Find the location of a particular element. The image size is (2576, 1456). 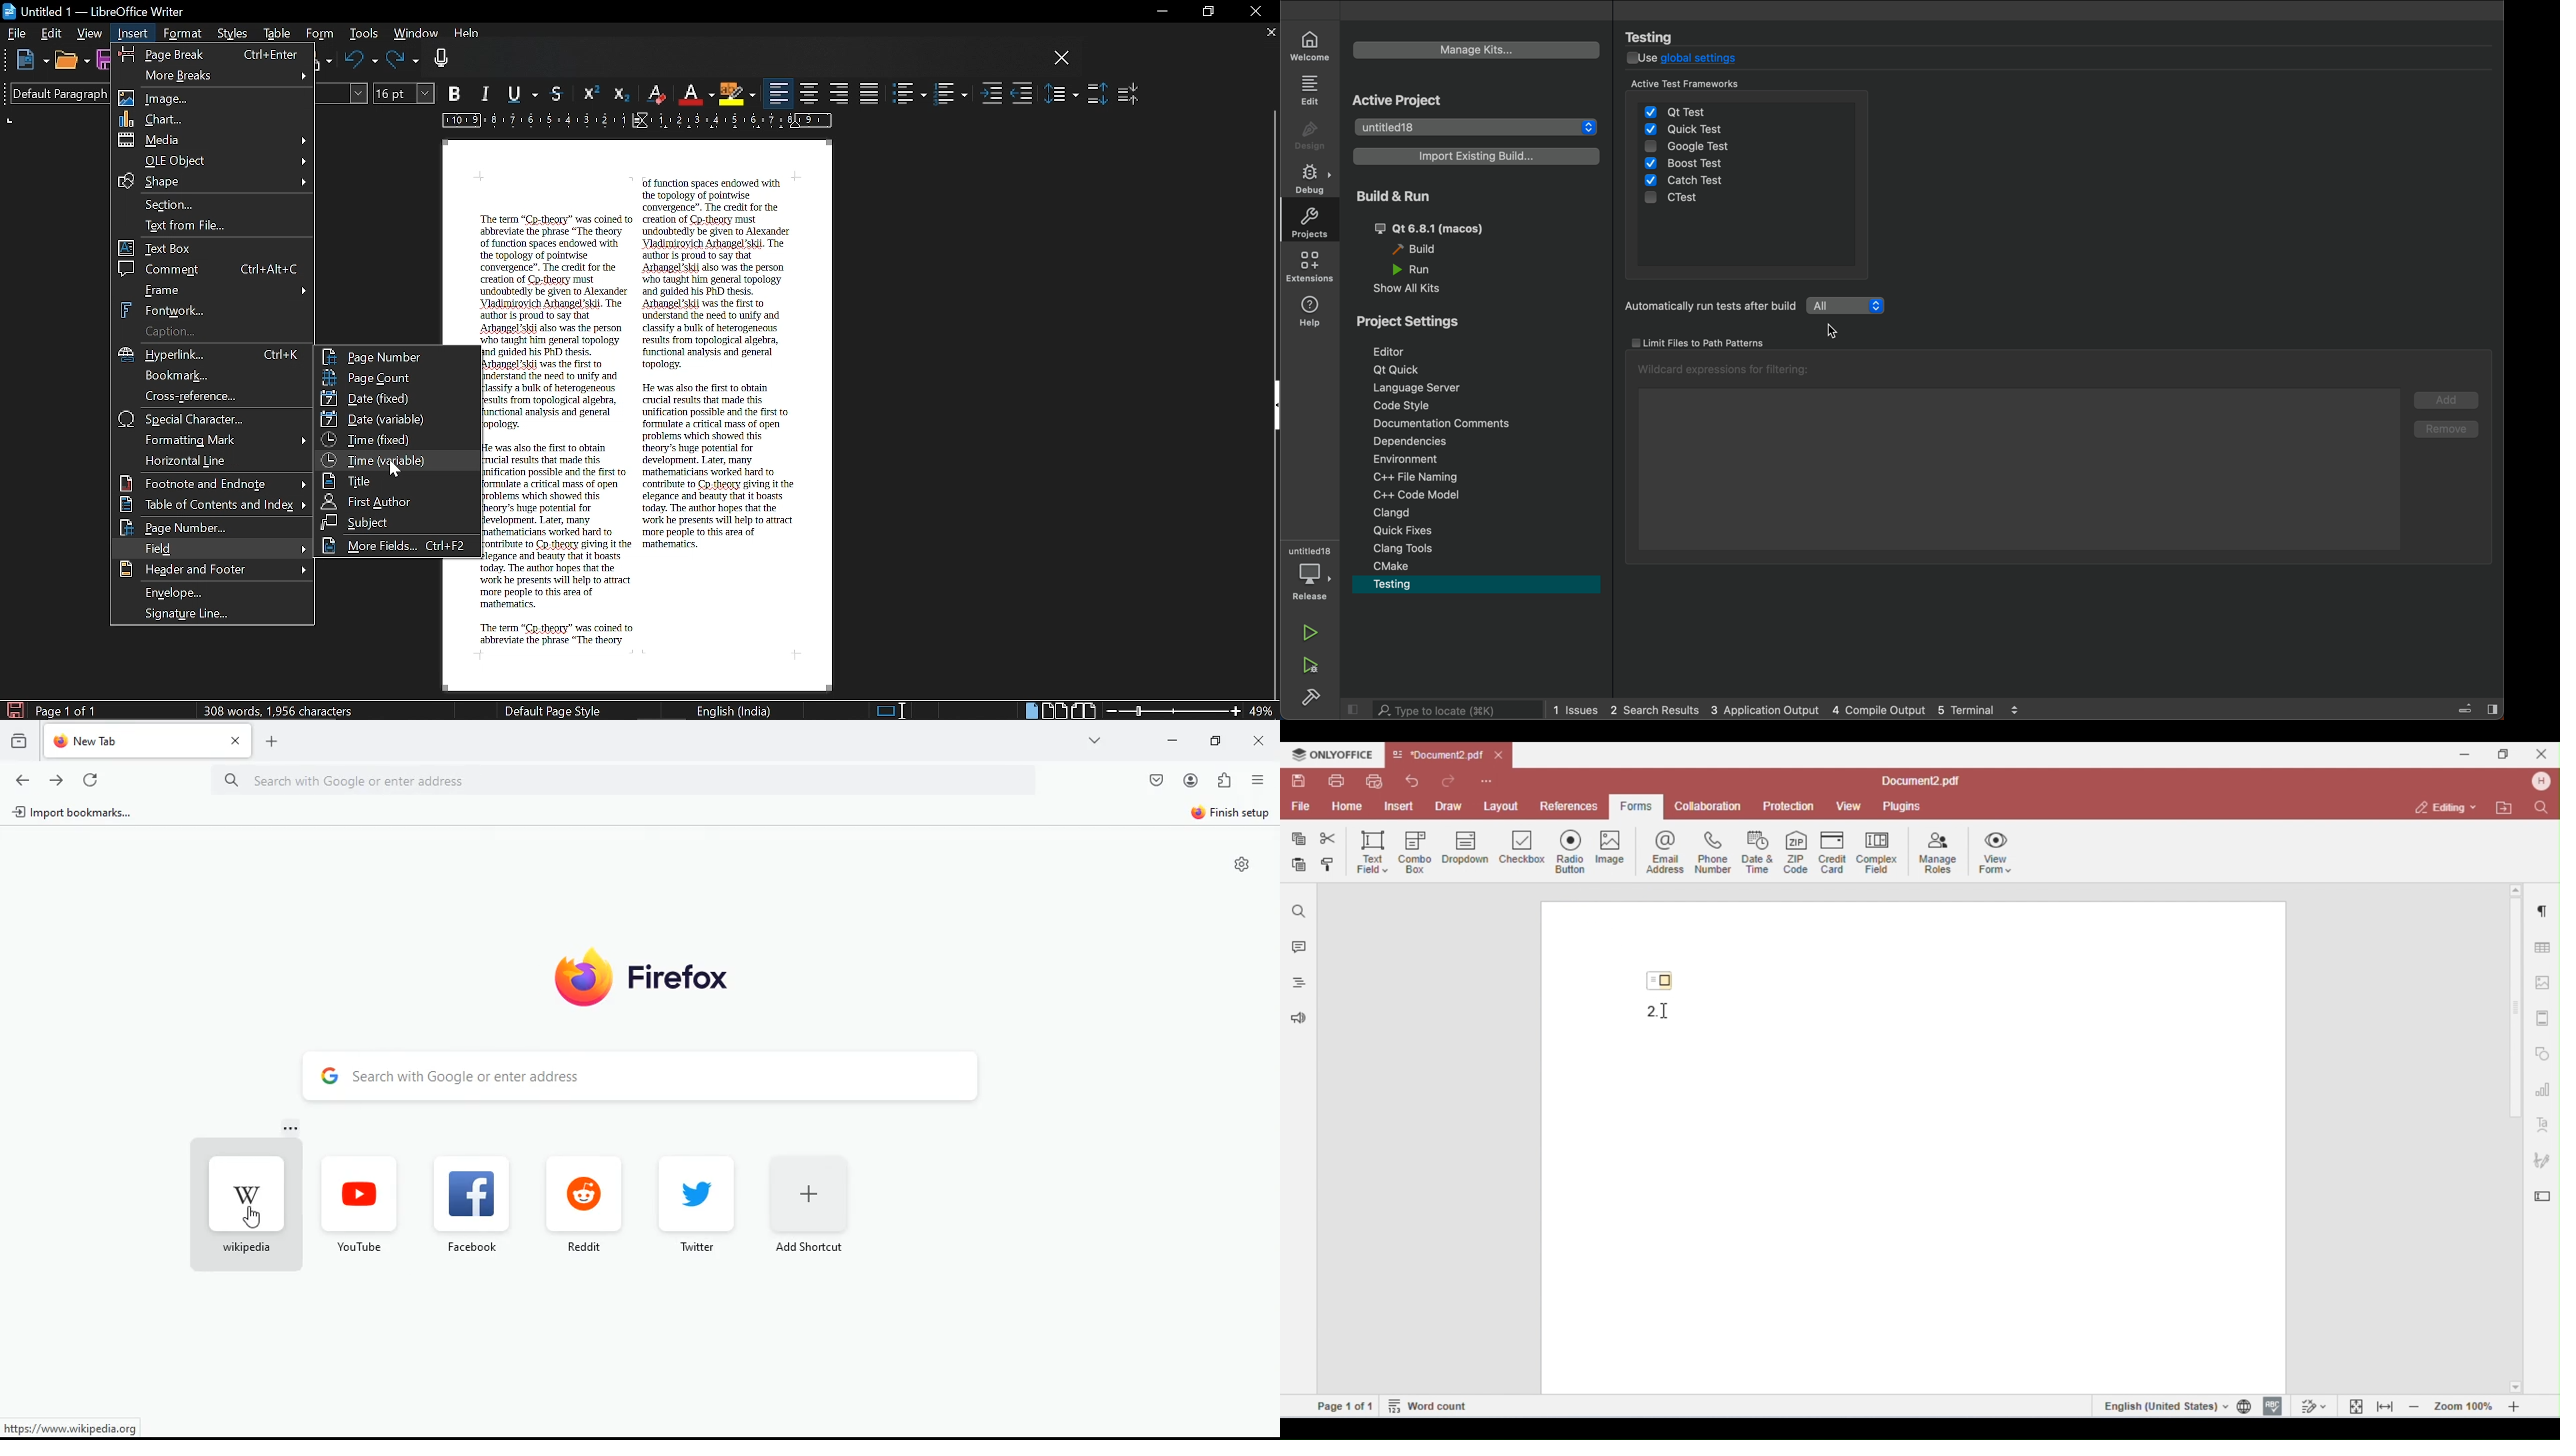

debug is located at coordinates (1310, 572).